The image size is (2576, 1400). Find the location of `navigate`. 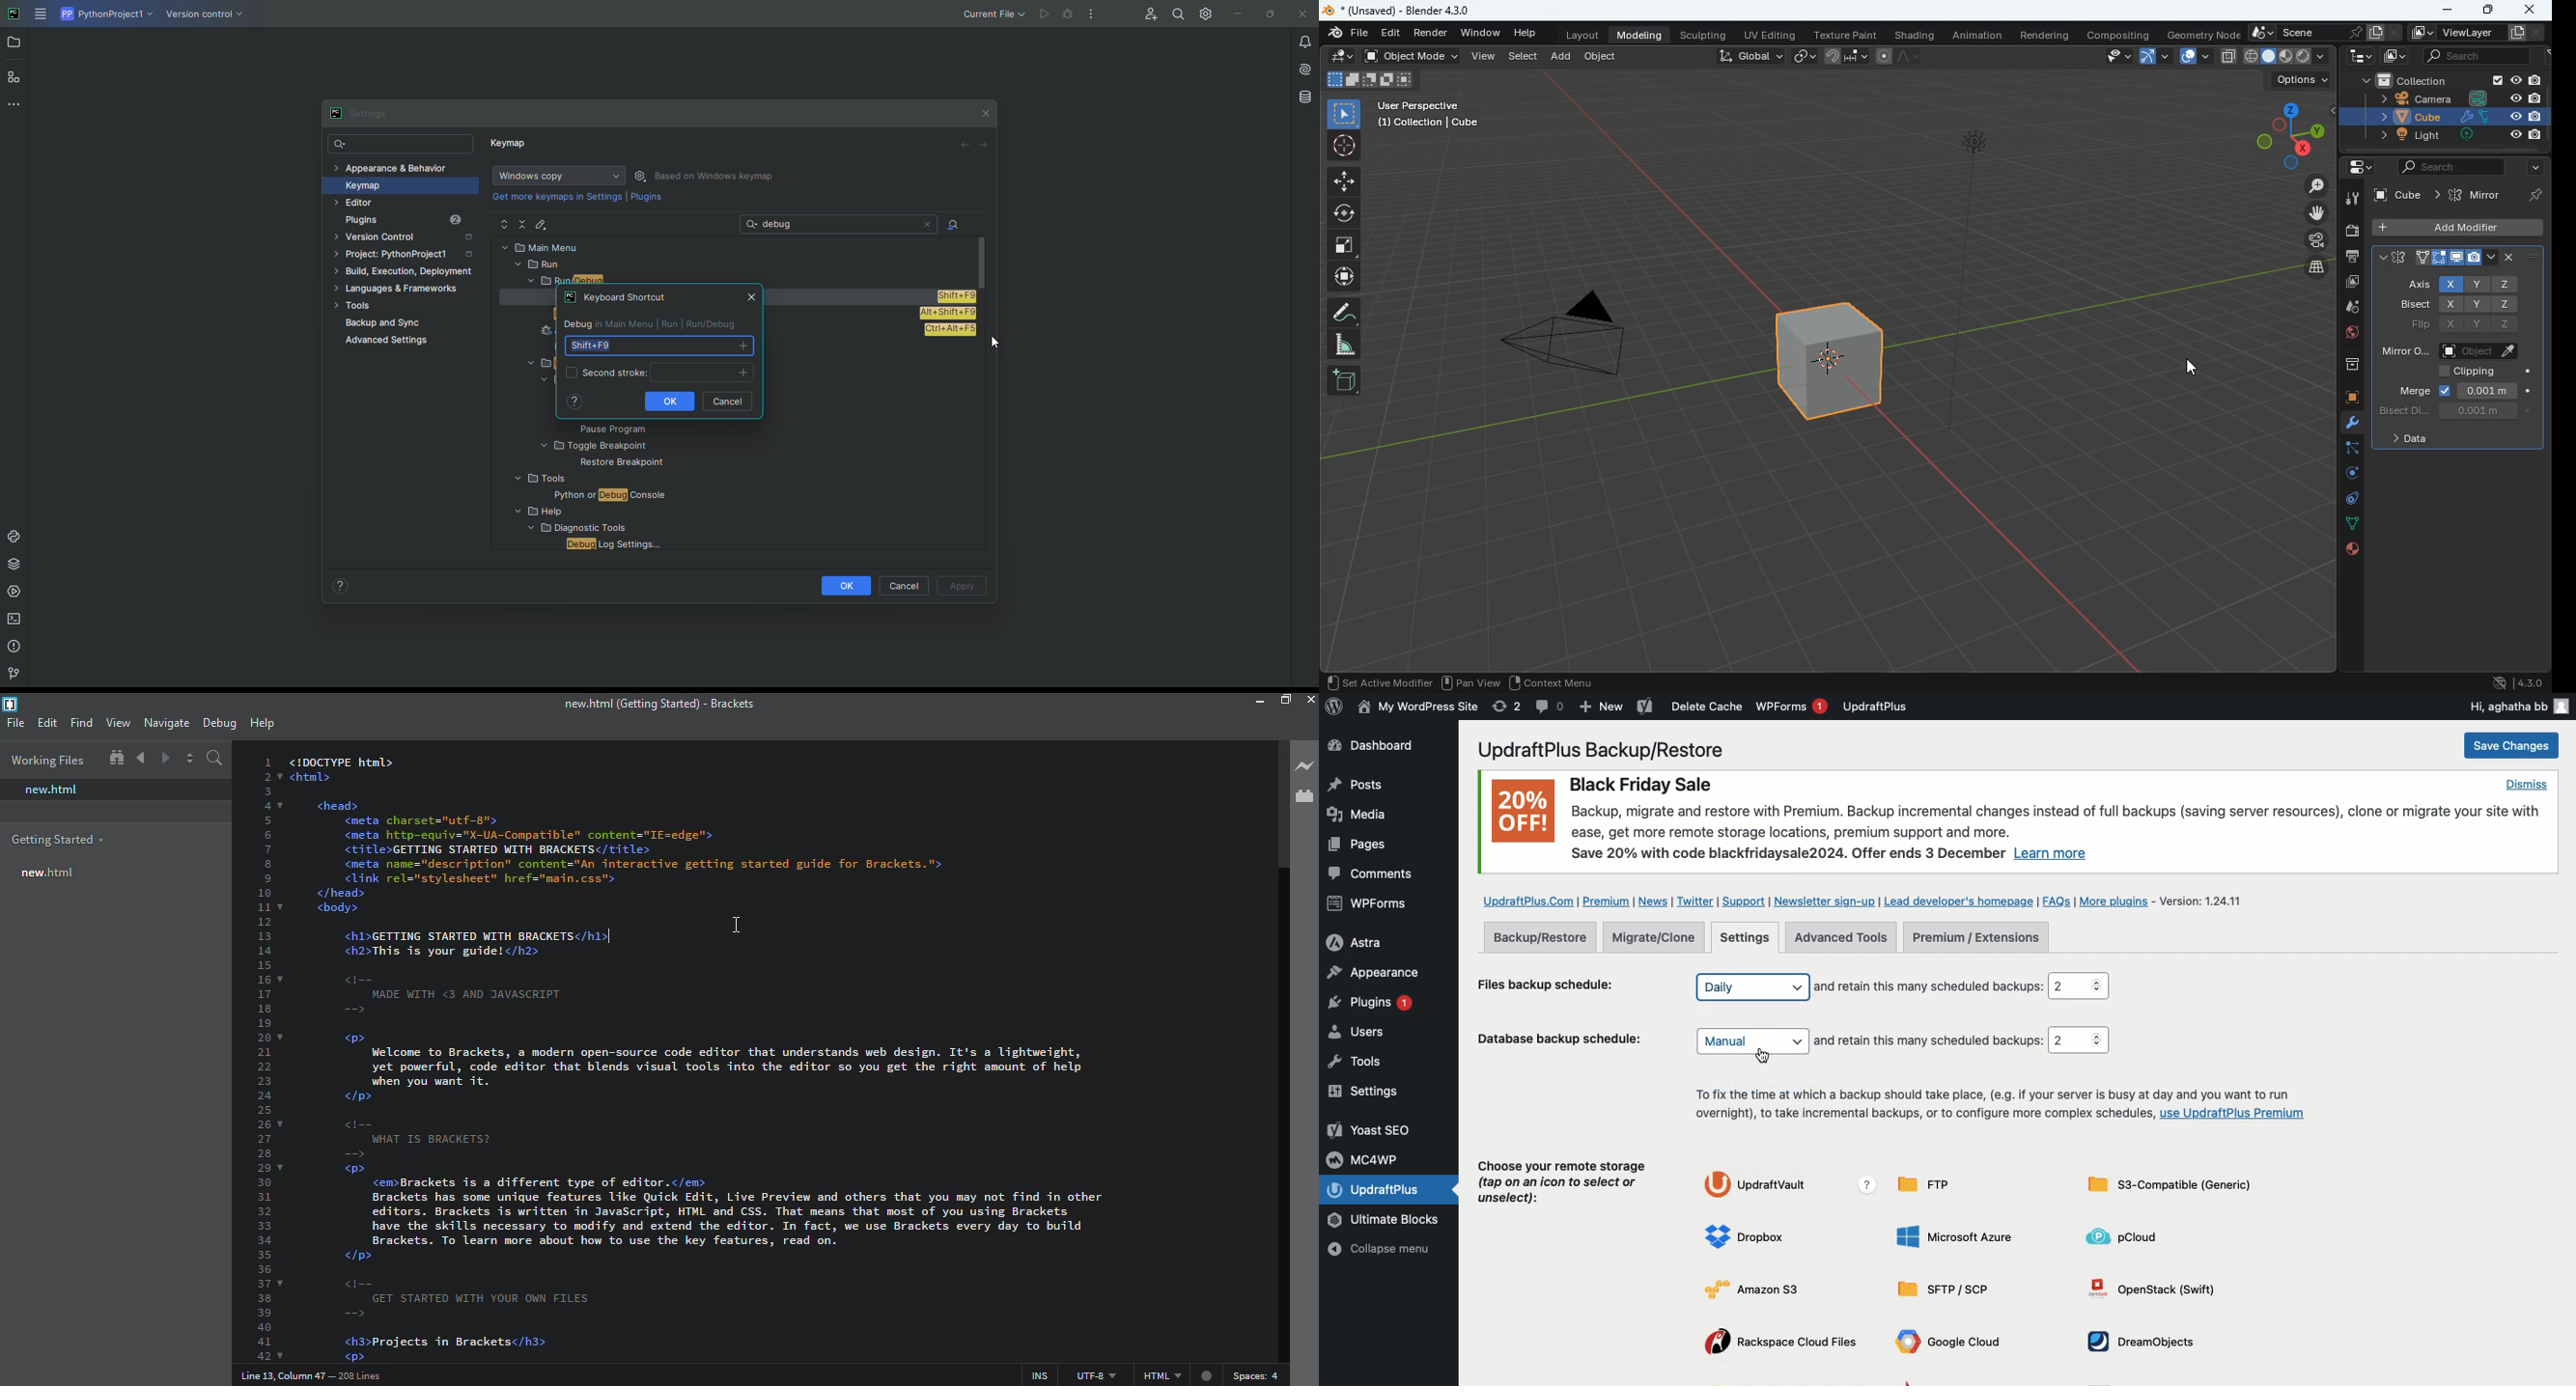

navigate is located at coordinates (167, 721).